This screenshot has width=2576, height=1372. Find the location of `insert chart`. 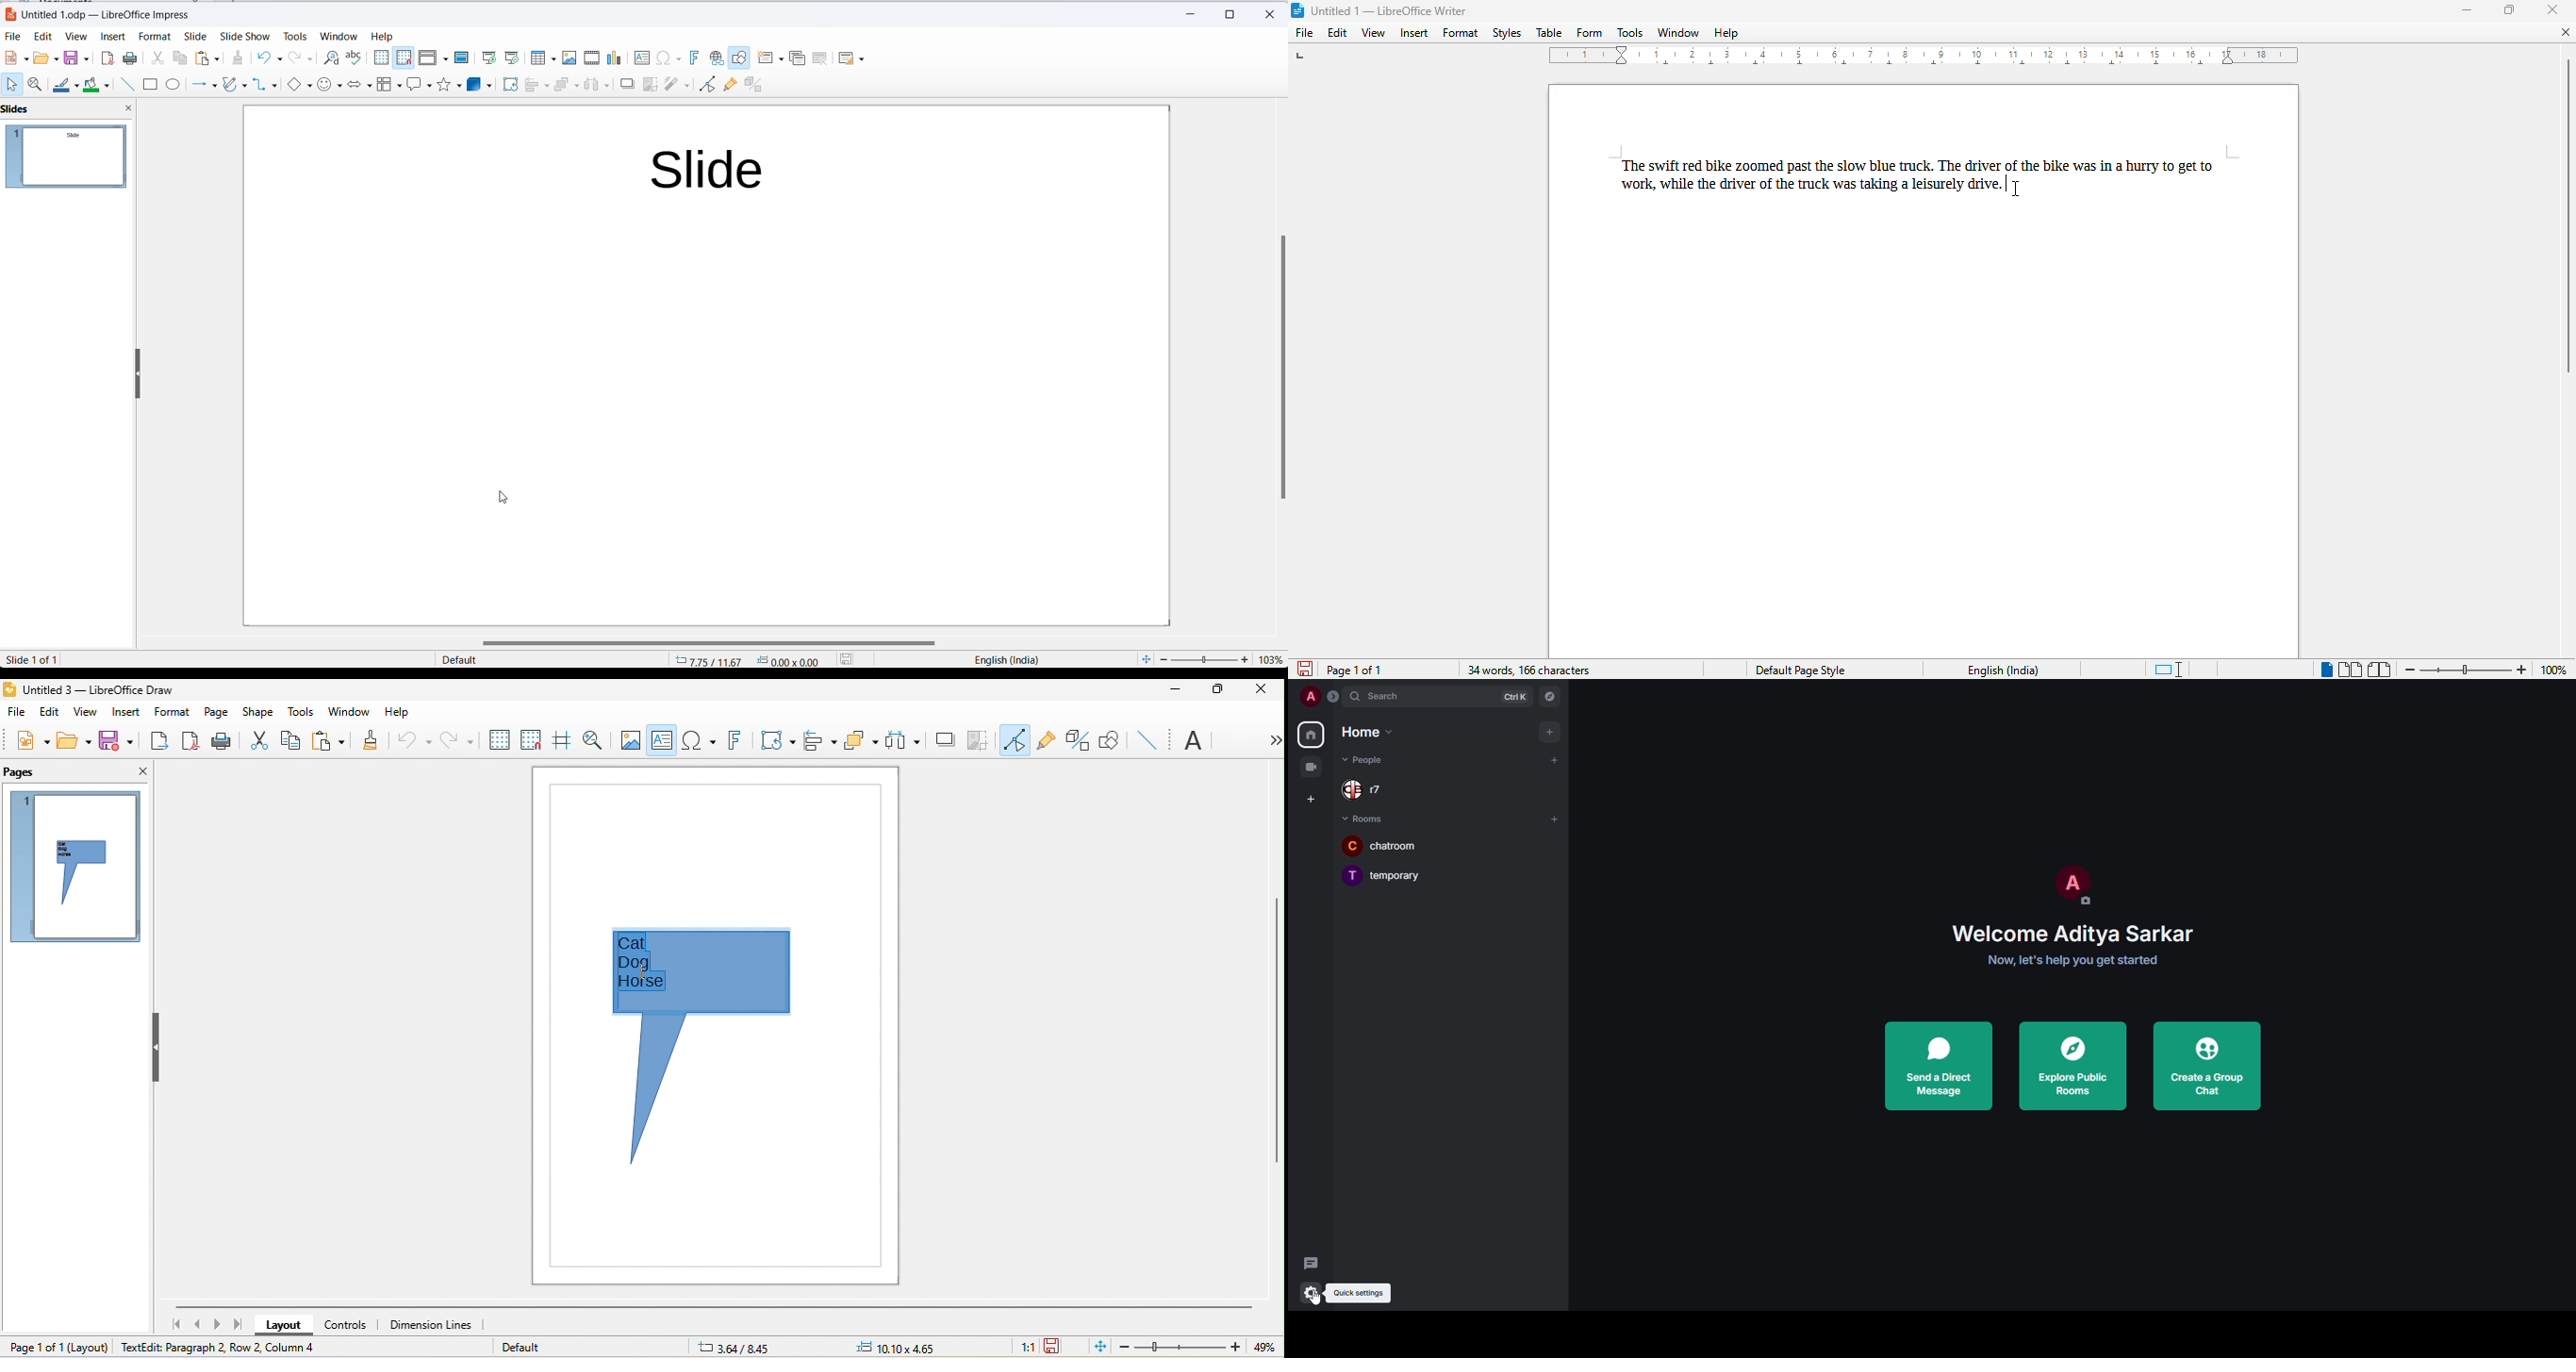

insert chart is located at coordinates (612, 58).